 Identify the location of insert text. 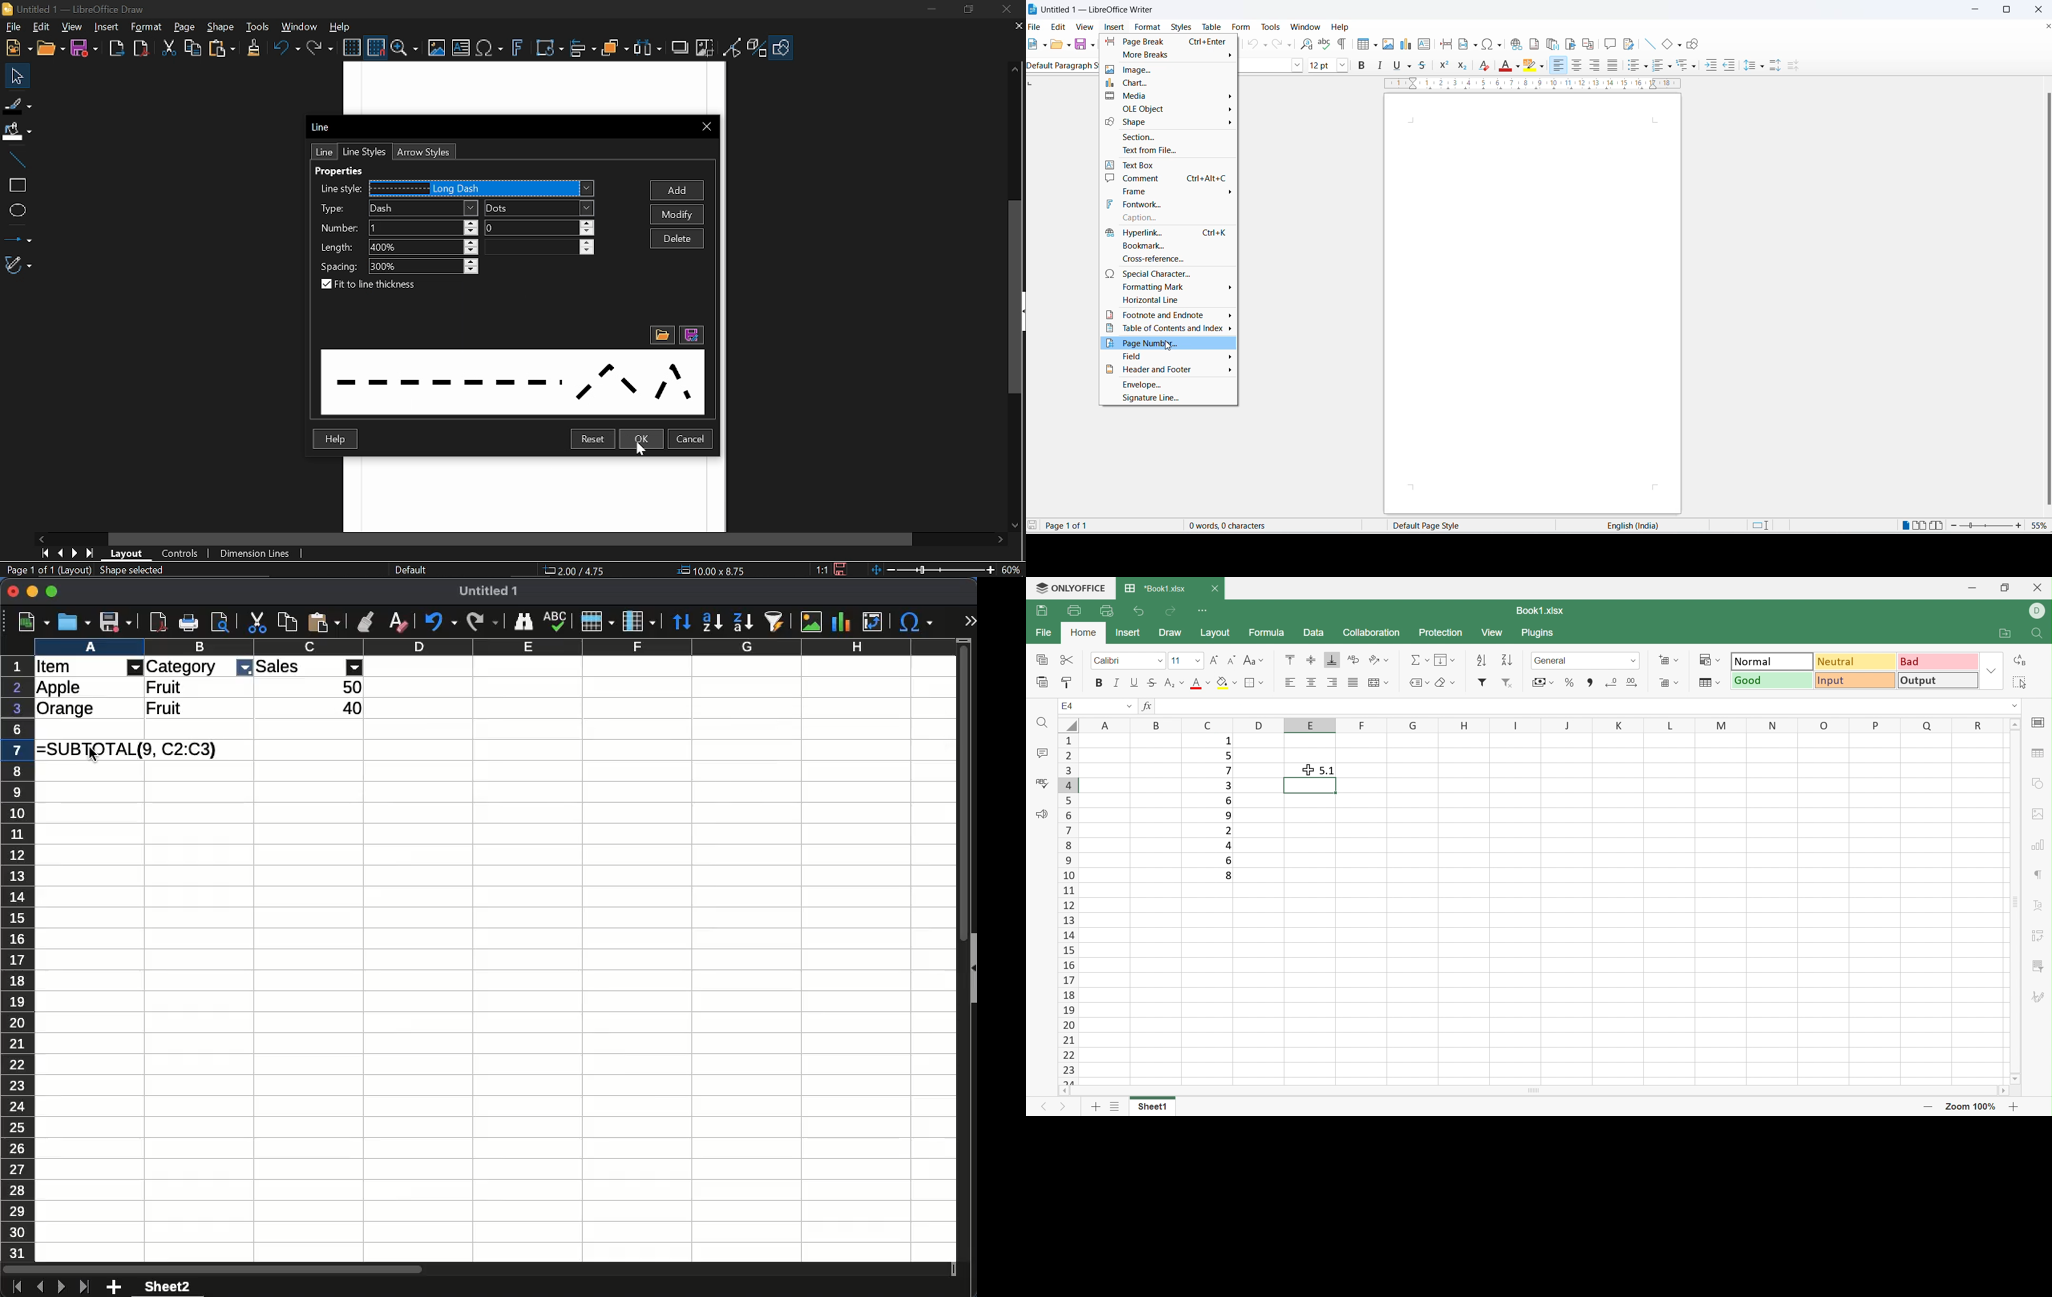
(461, 49).